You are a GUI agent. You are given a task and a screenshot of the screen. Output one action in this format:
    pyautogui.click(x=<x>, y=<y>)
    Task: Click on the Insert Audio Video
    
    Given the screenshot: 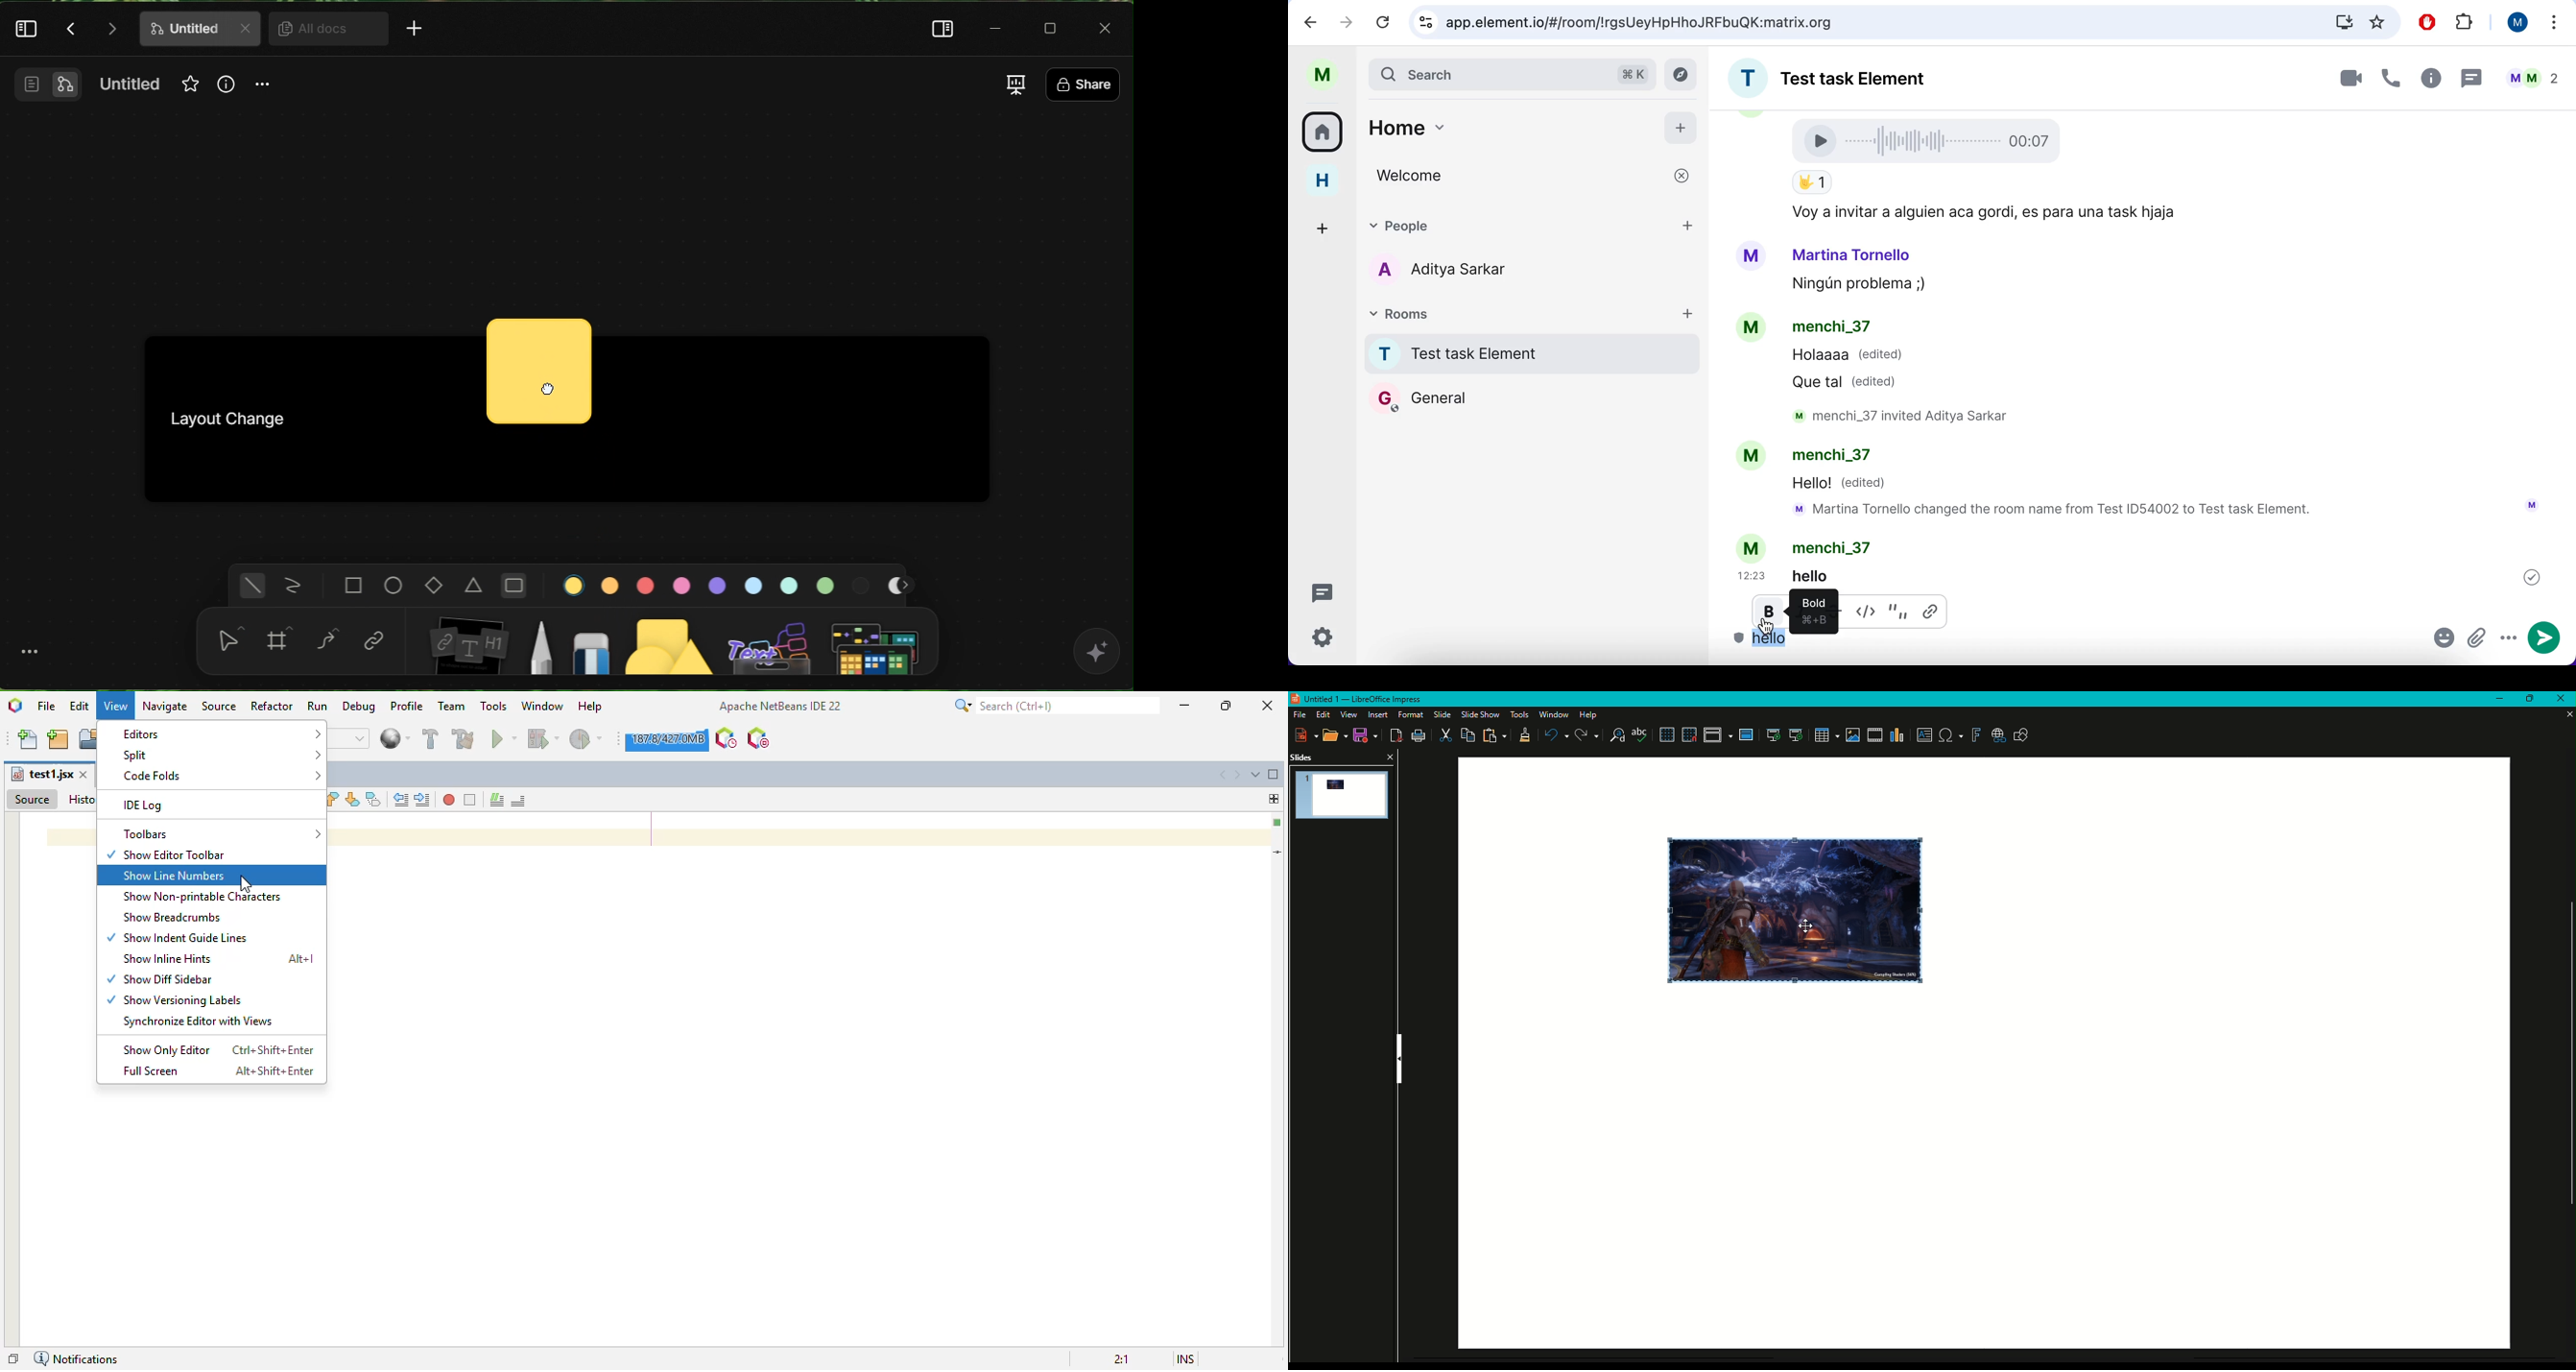 What is the action you would take?
    pyautogui.click(x=1874, y=736)
    